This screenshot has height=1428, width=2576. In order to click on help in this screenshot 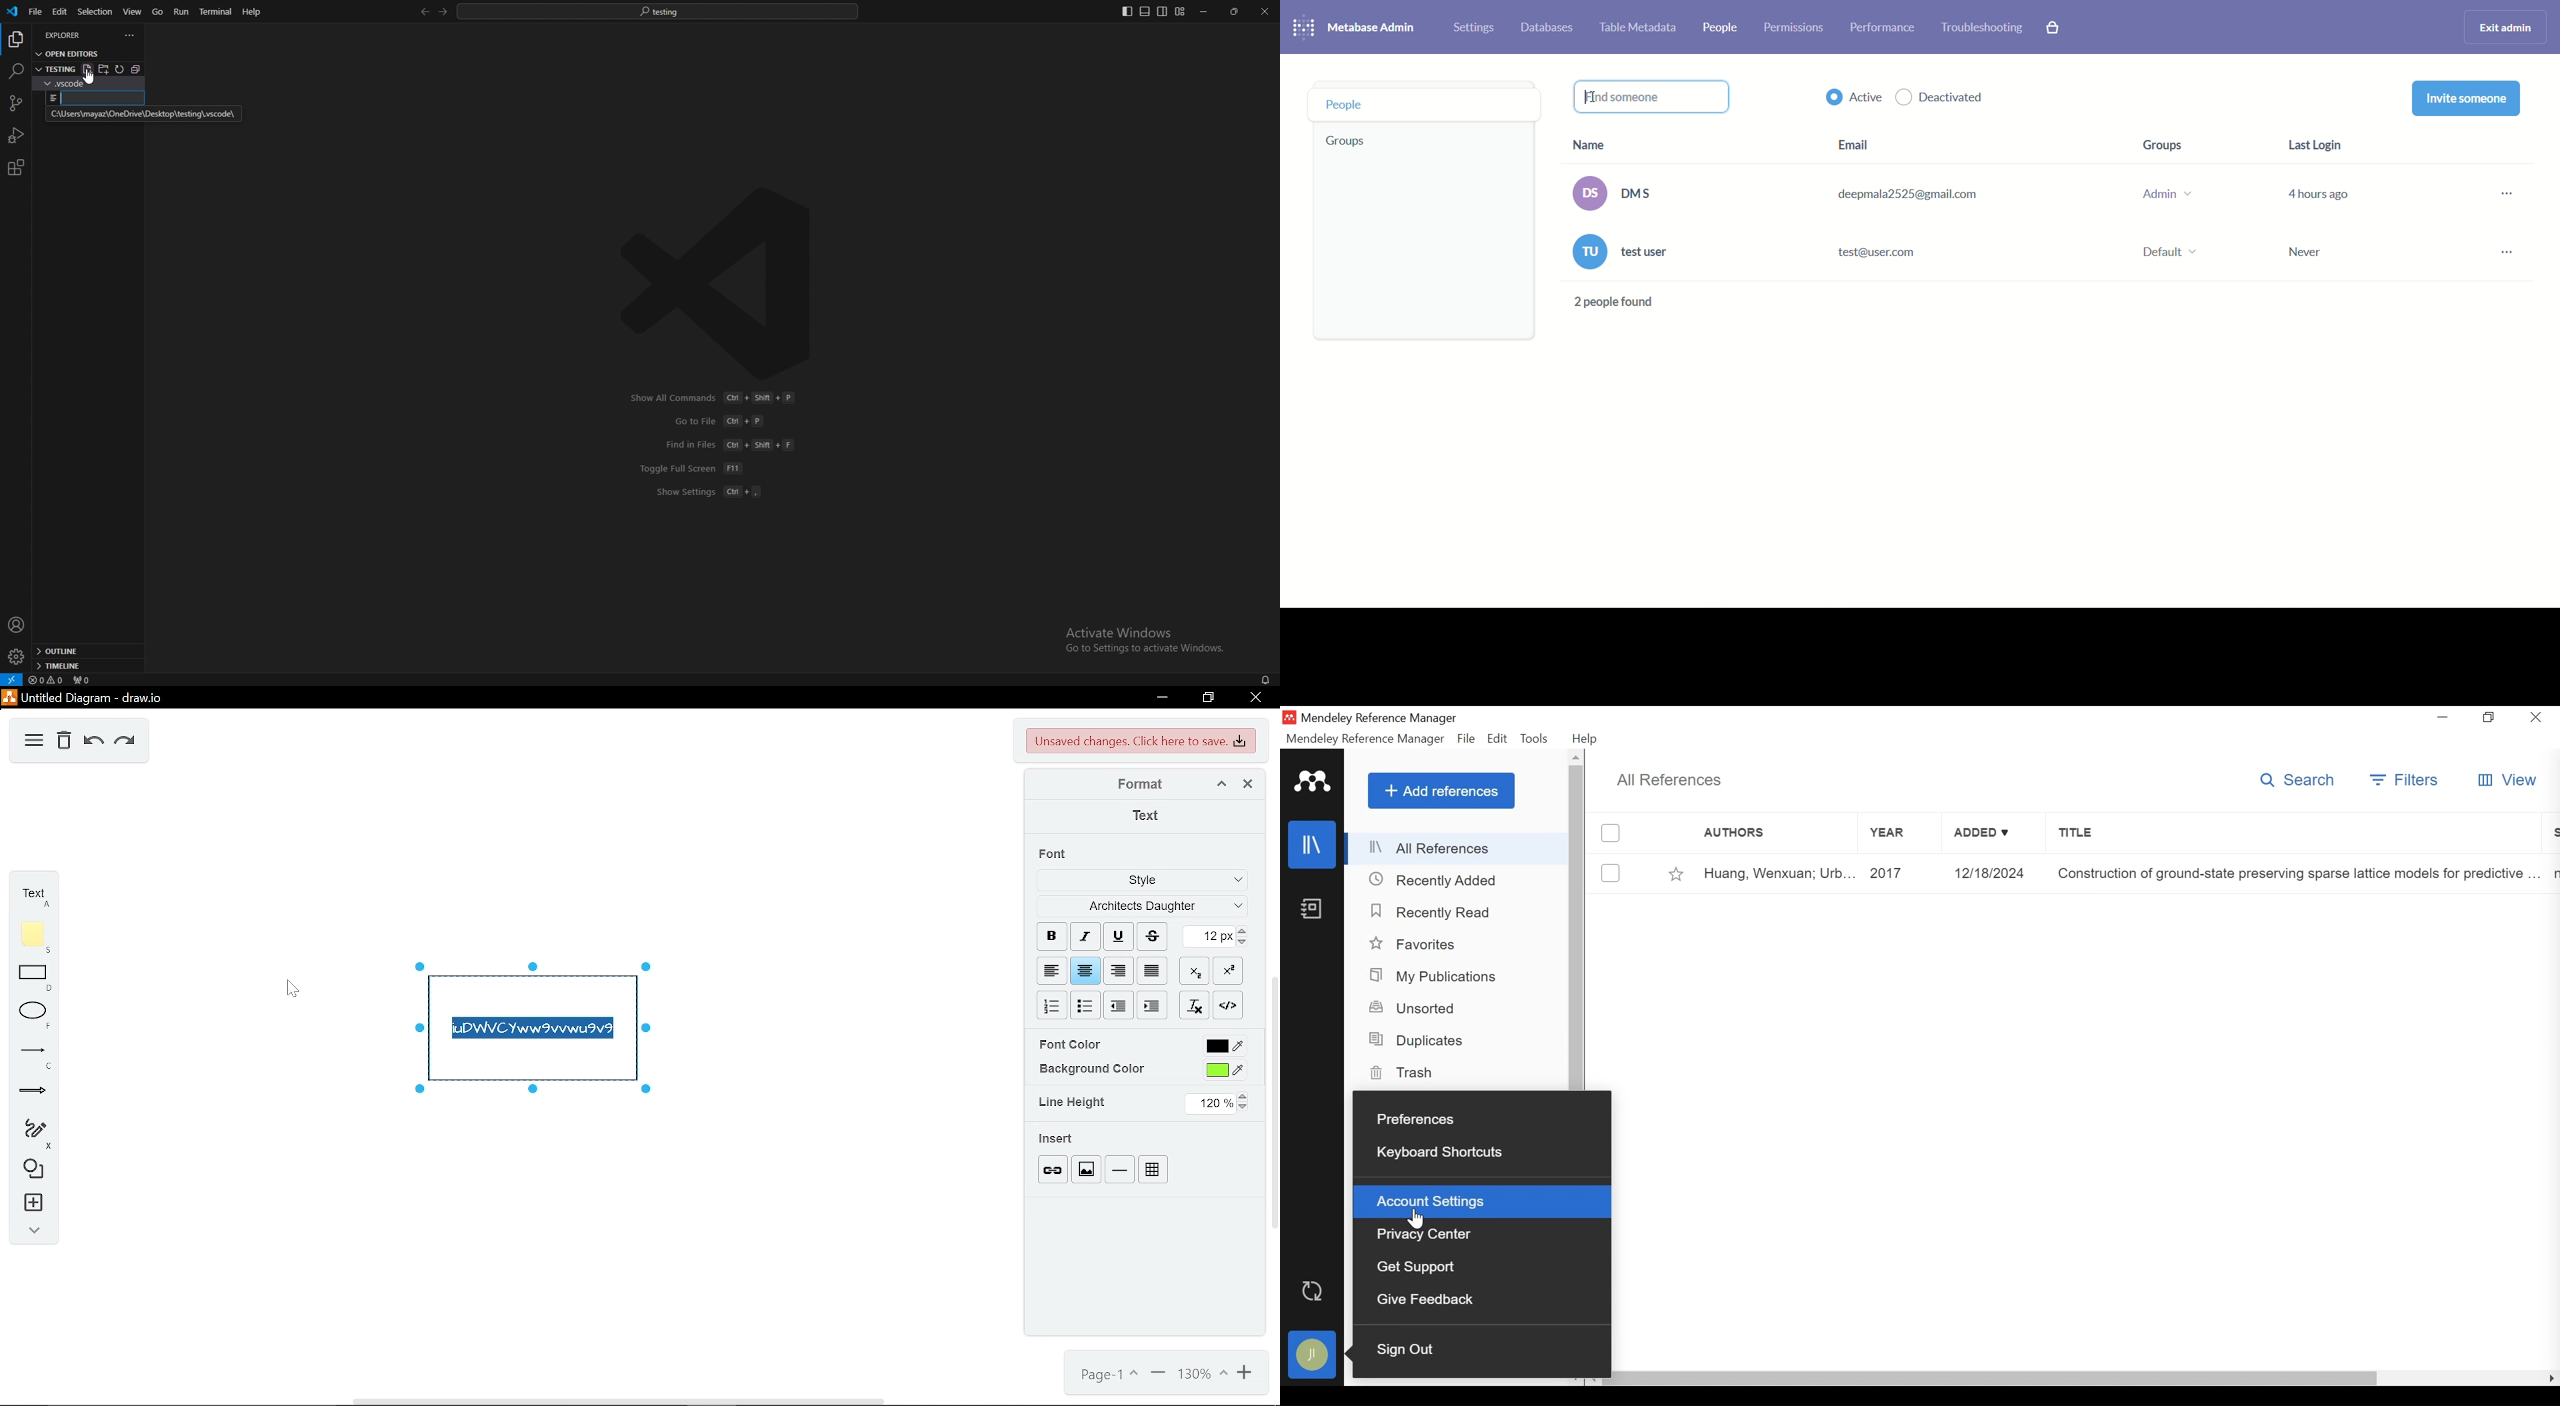, I will do `click(252, 11)`.